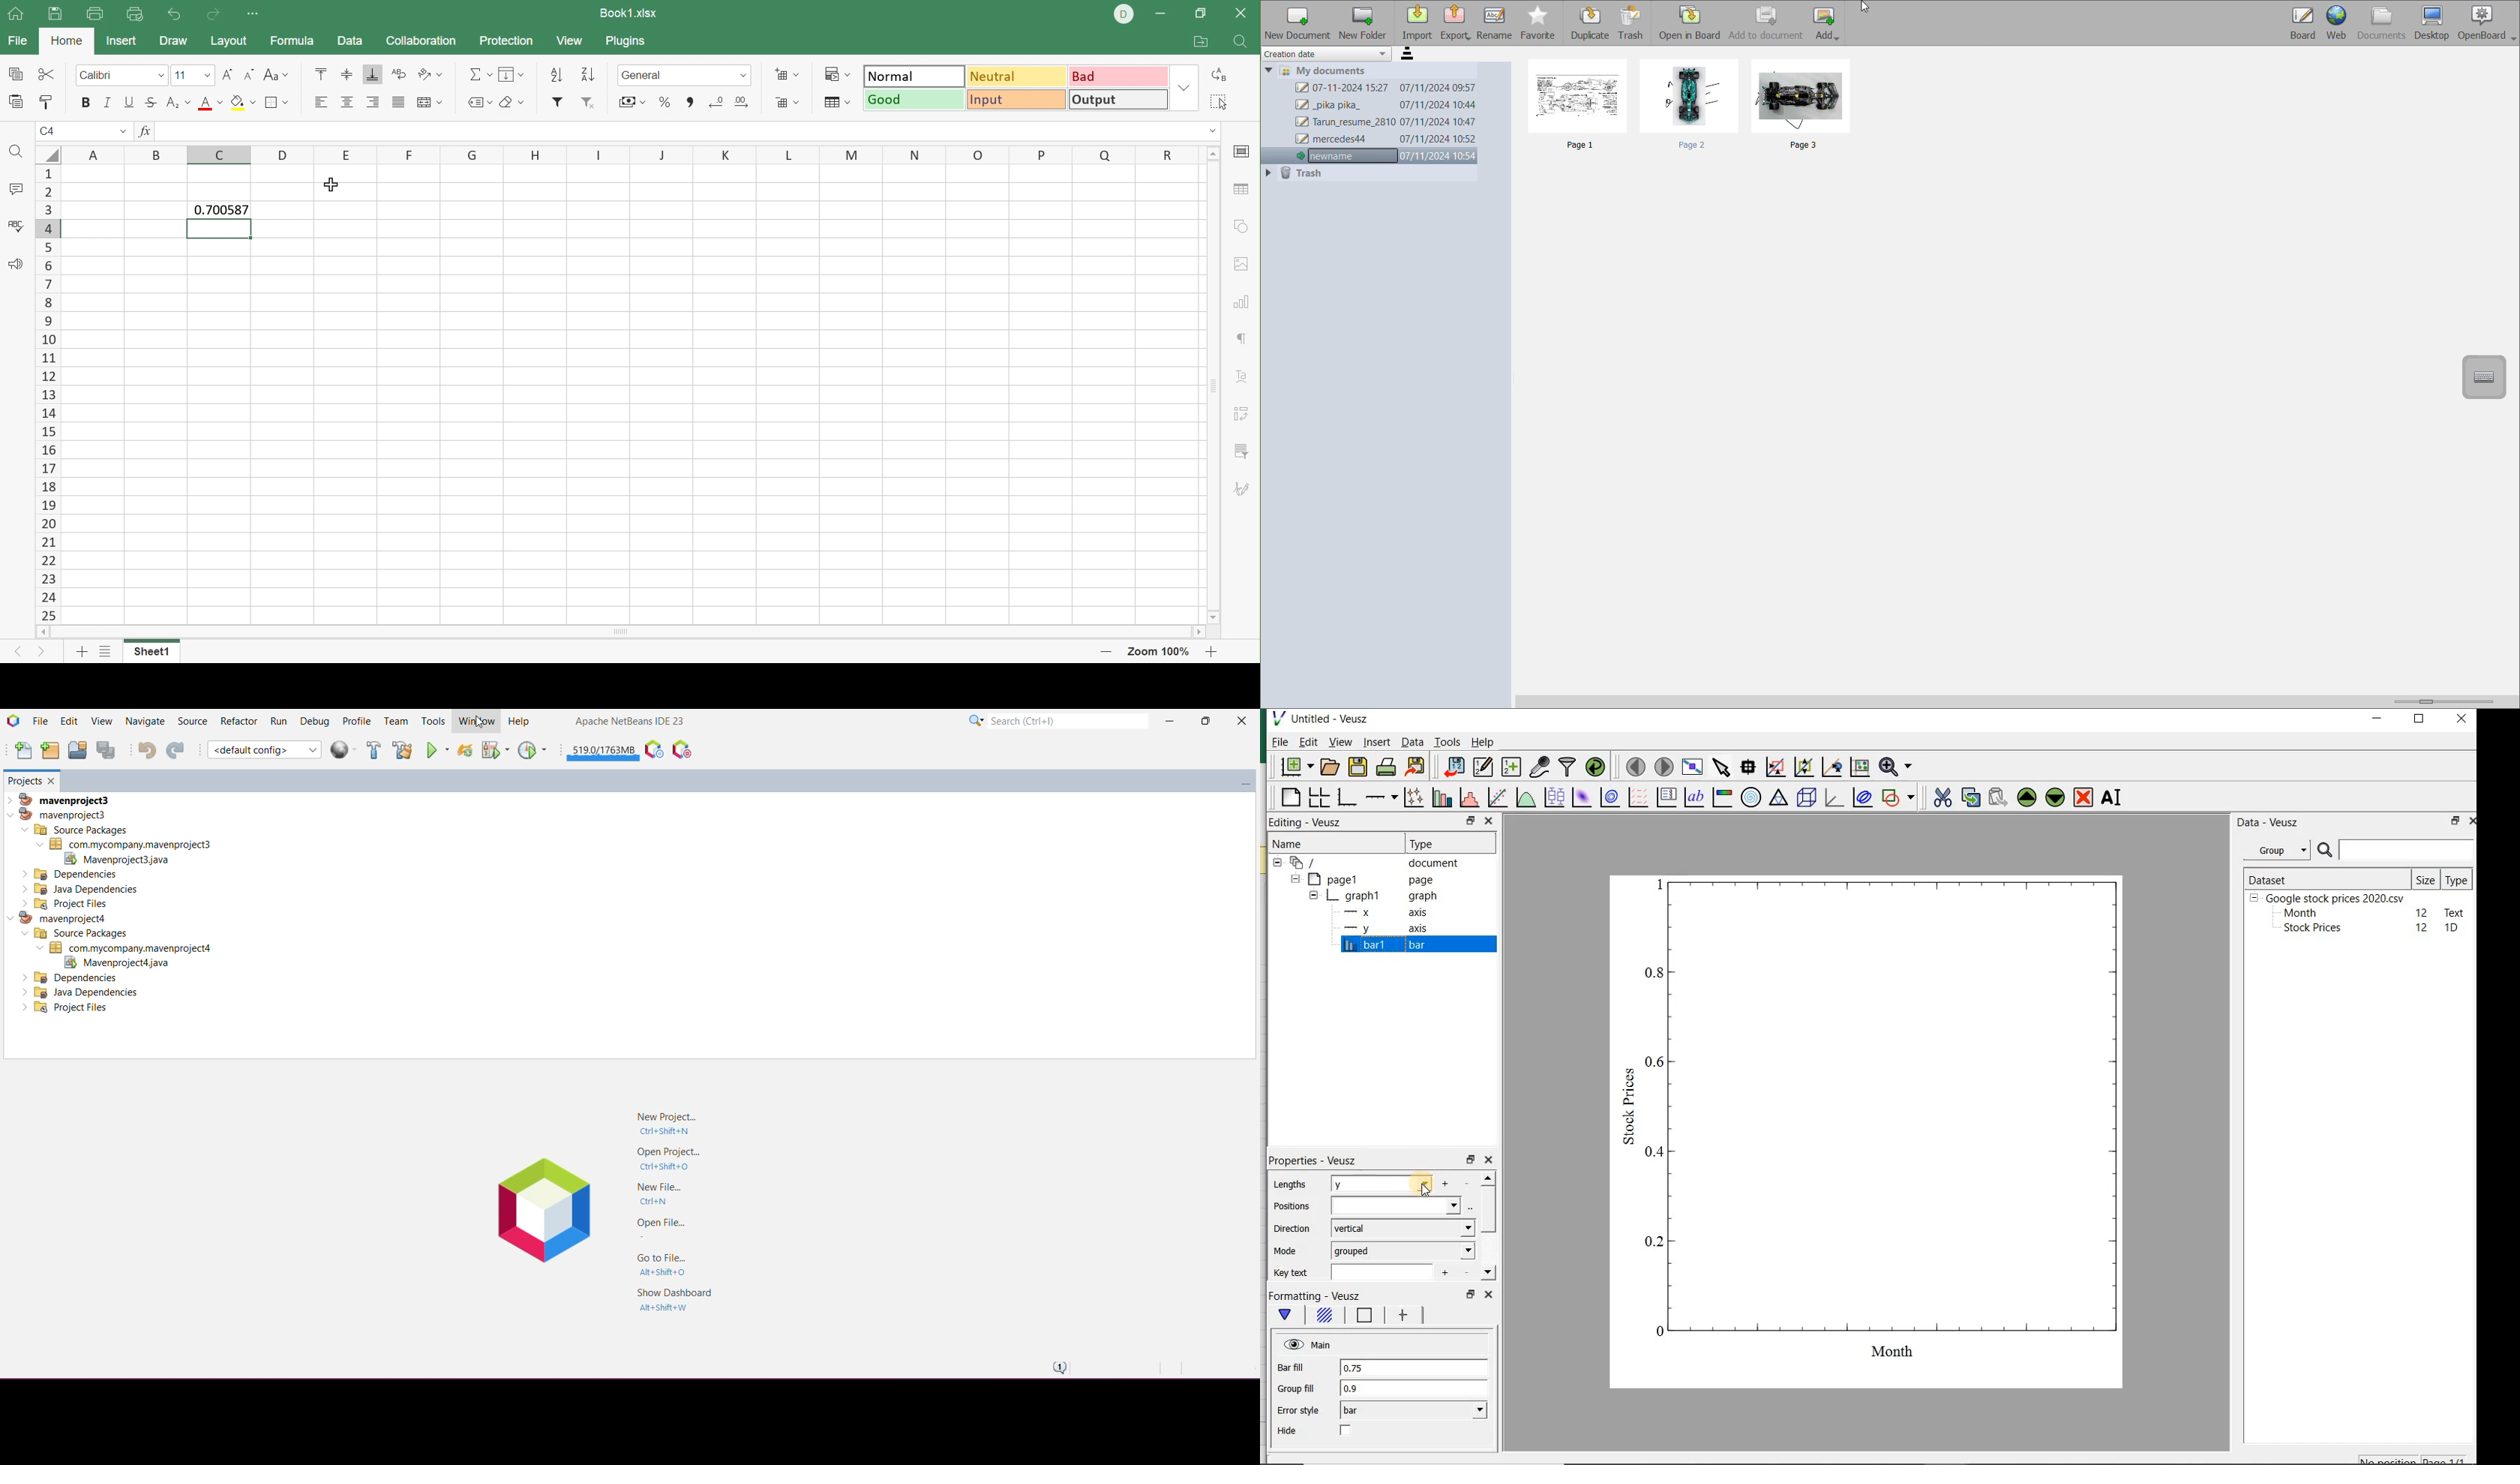 The image size is (2520, 1484). I want to click on Format as table template, so click(837, 103).